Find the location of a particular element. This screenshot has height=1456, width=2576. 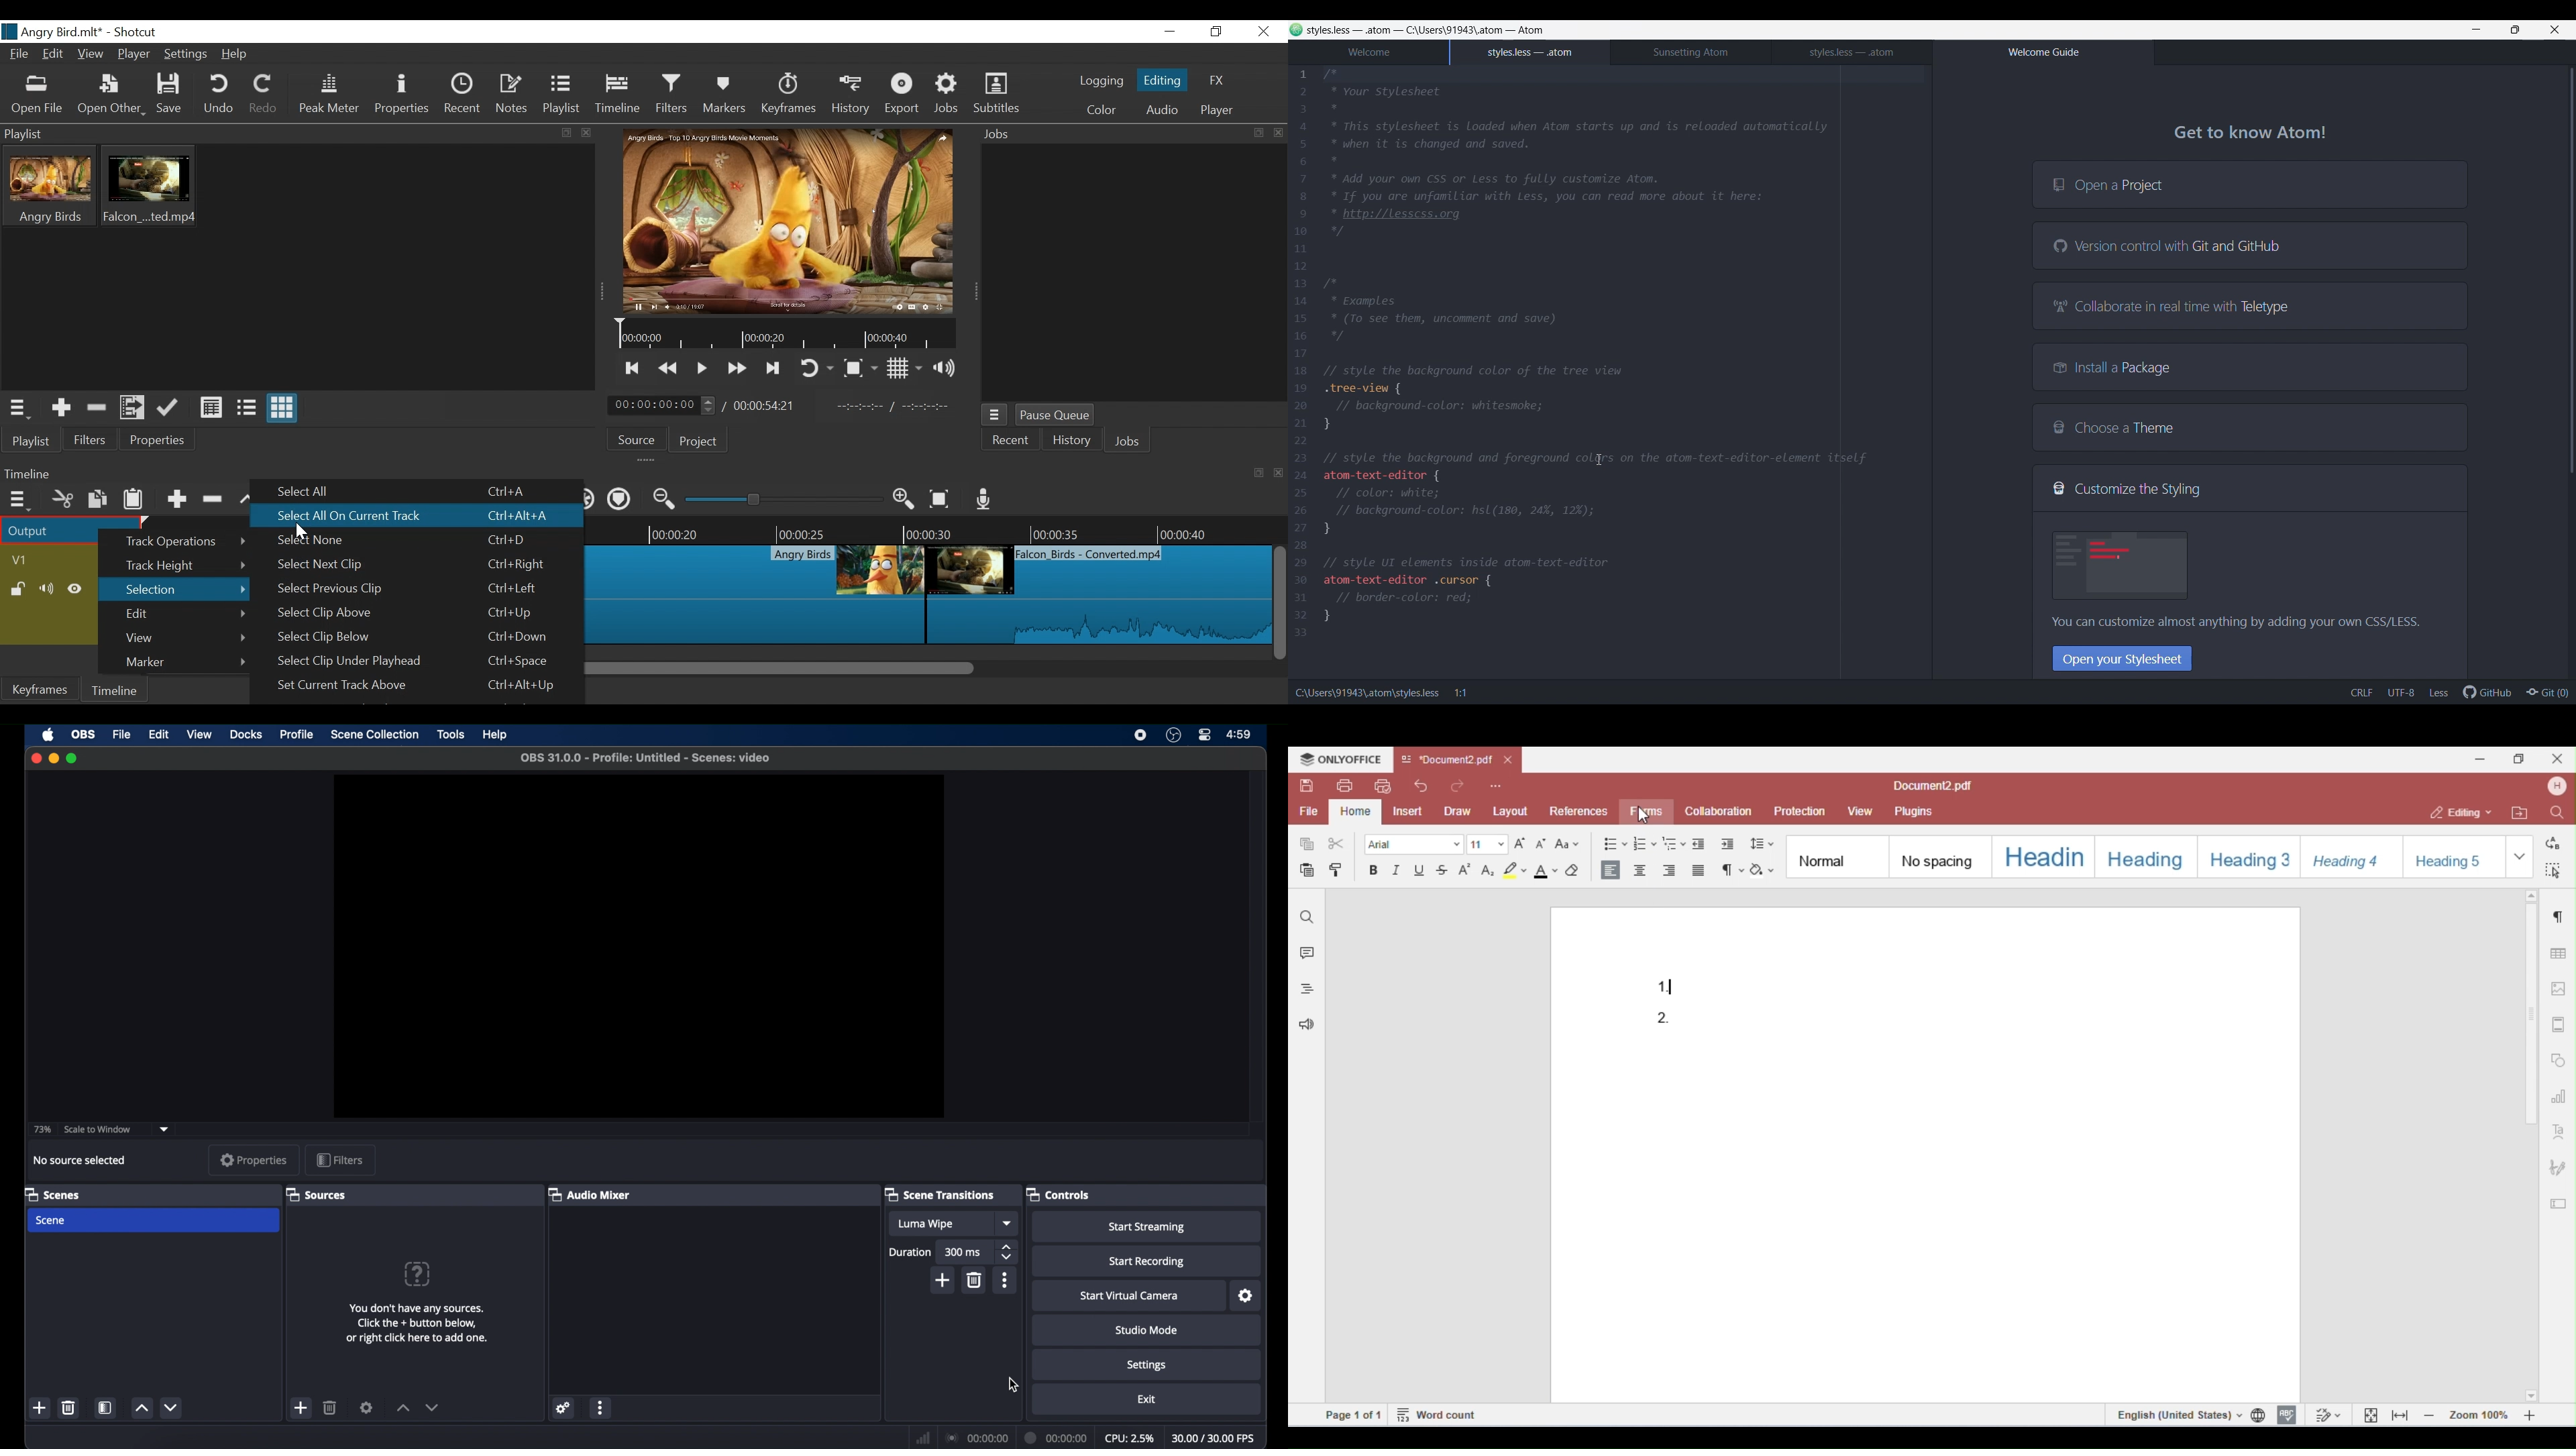

Color is located at coordinates (1102, 111).